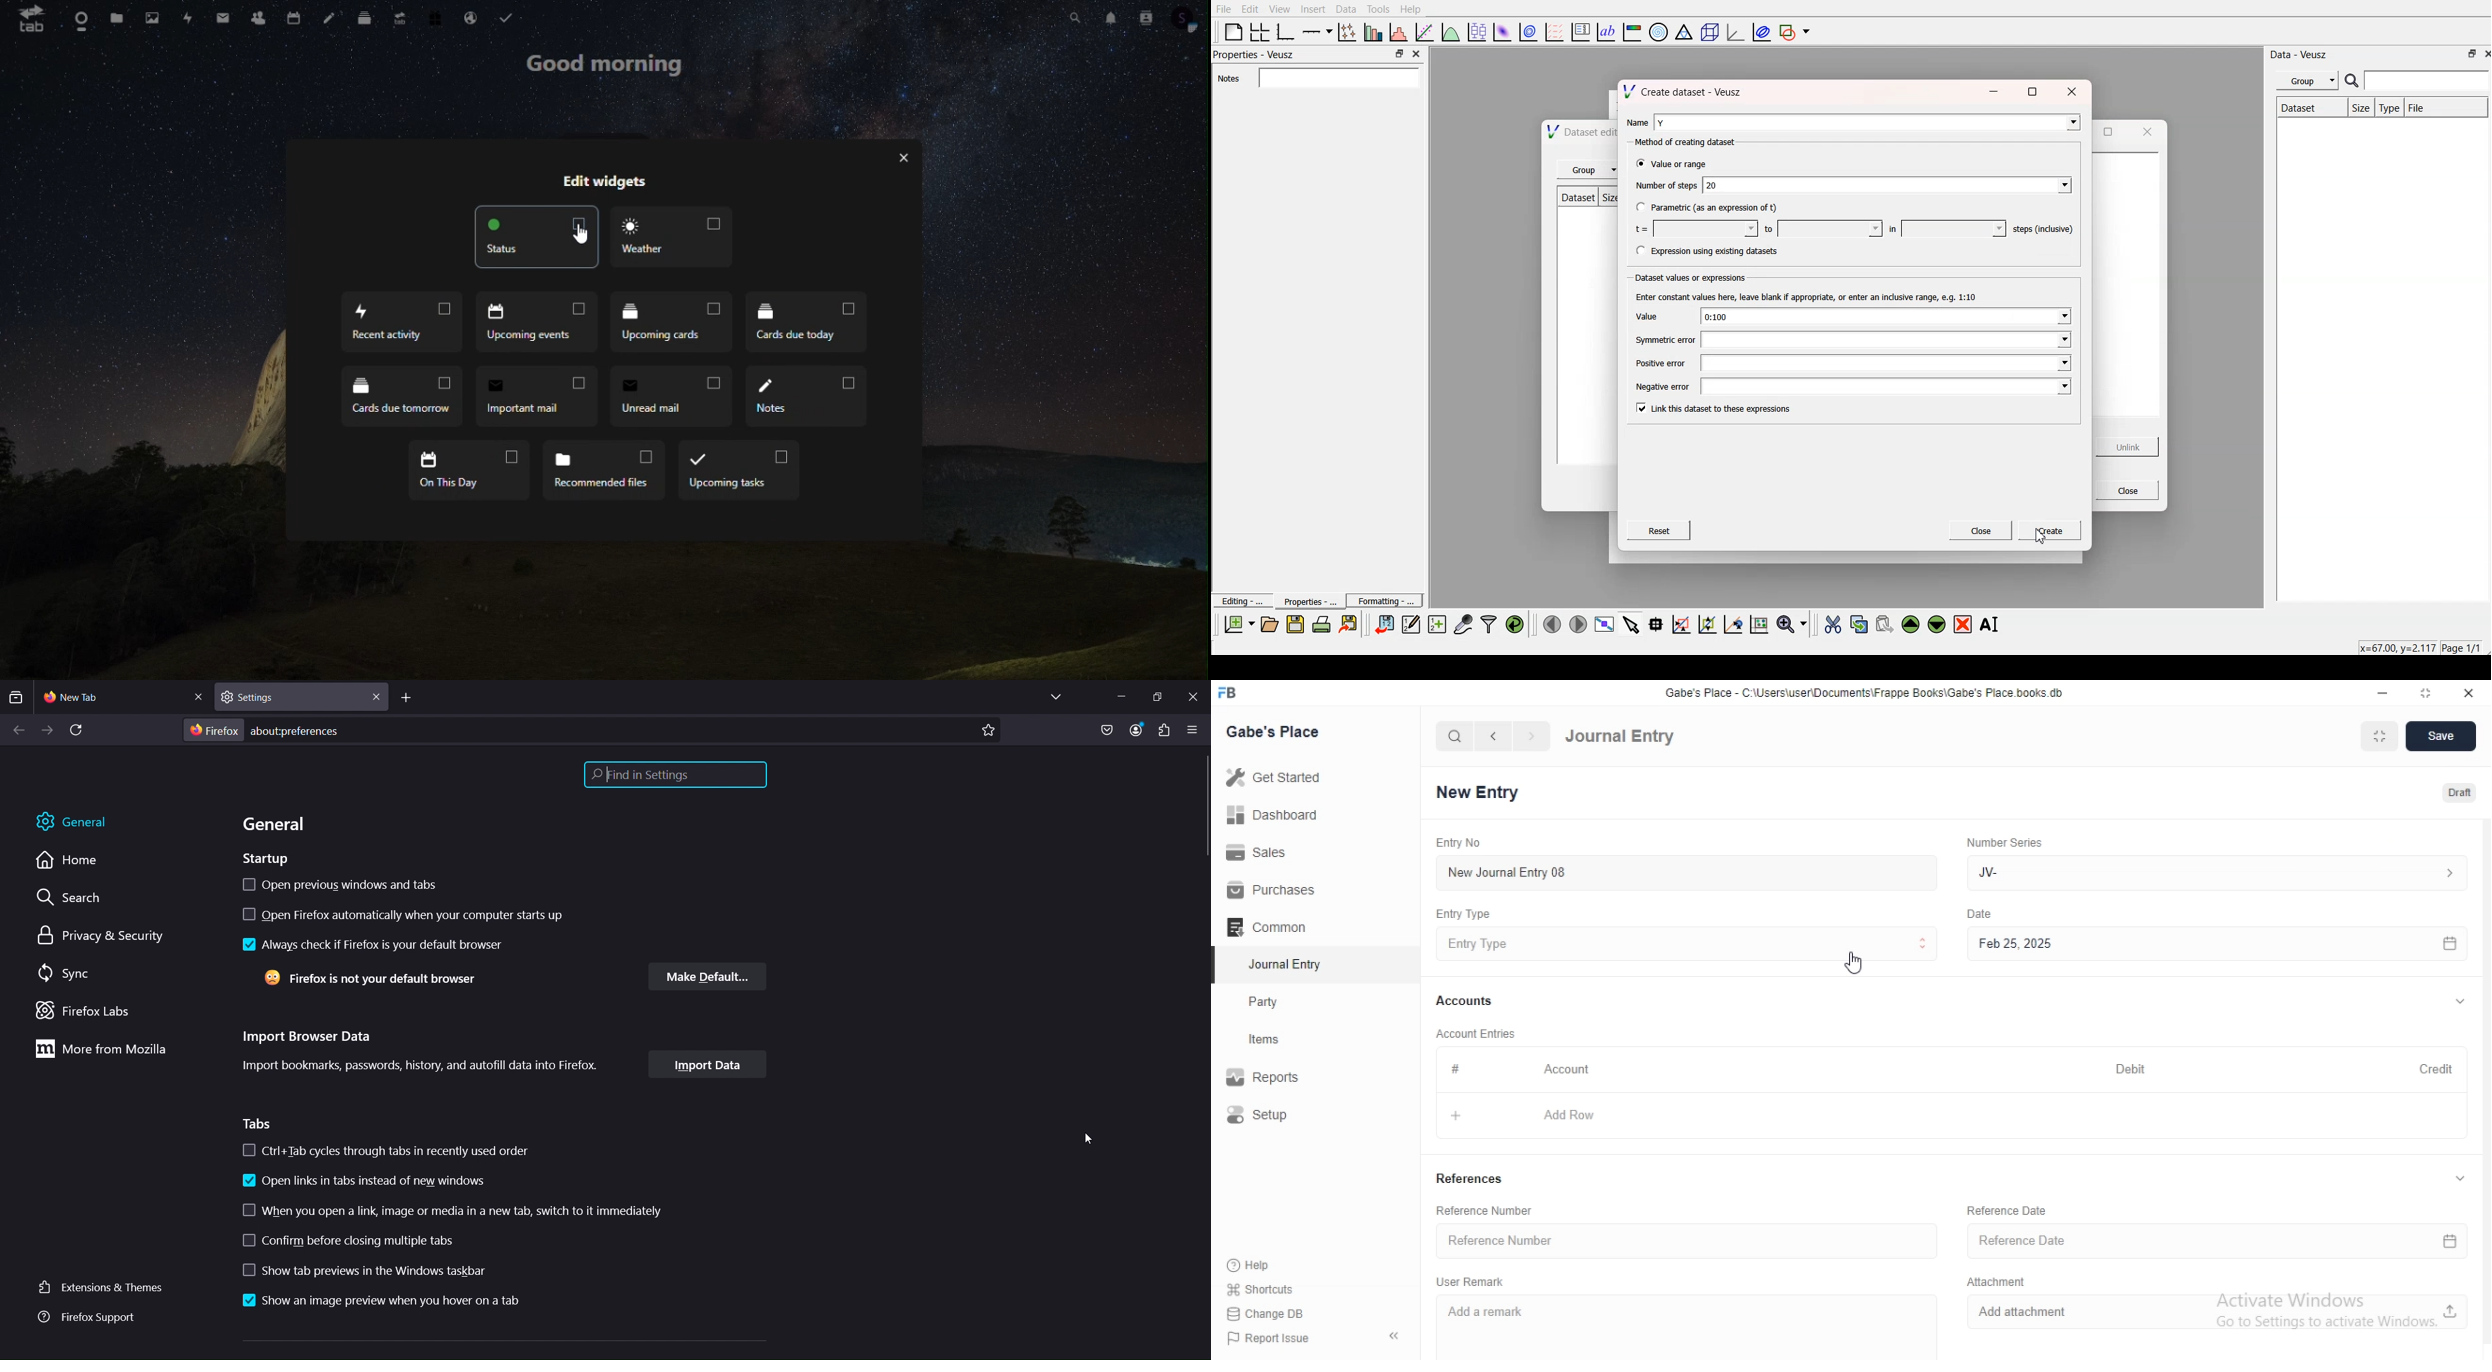 This screenshot has width=2492, height=1372. I want to click on Sales, so click(1268, 853).